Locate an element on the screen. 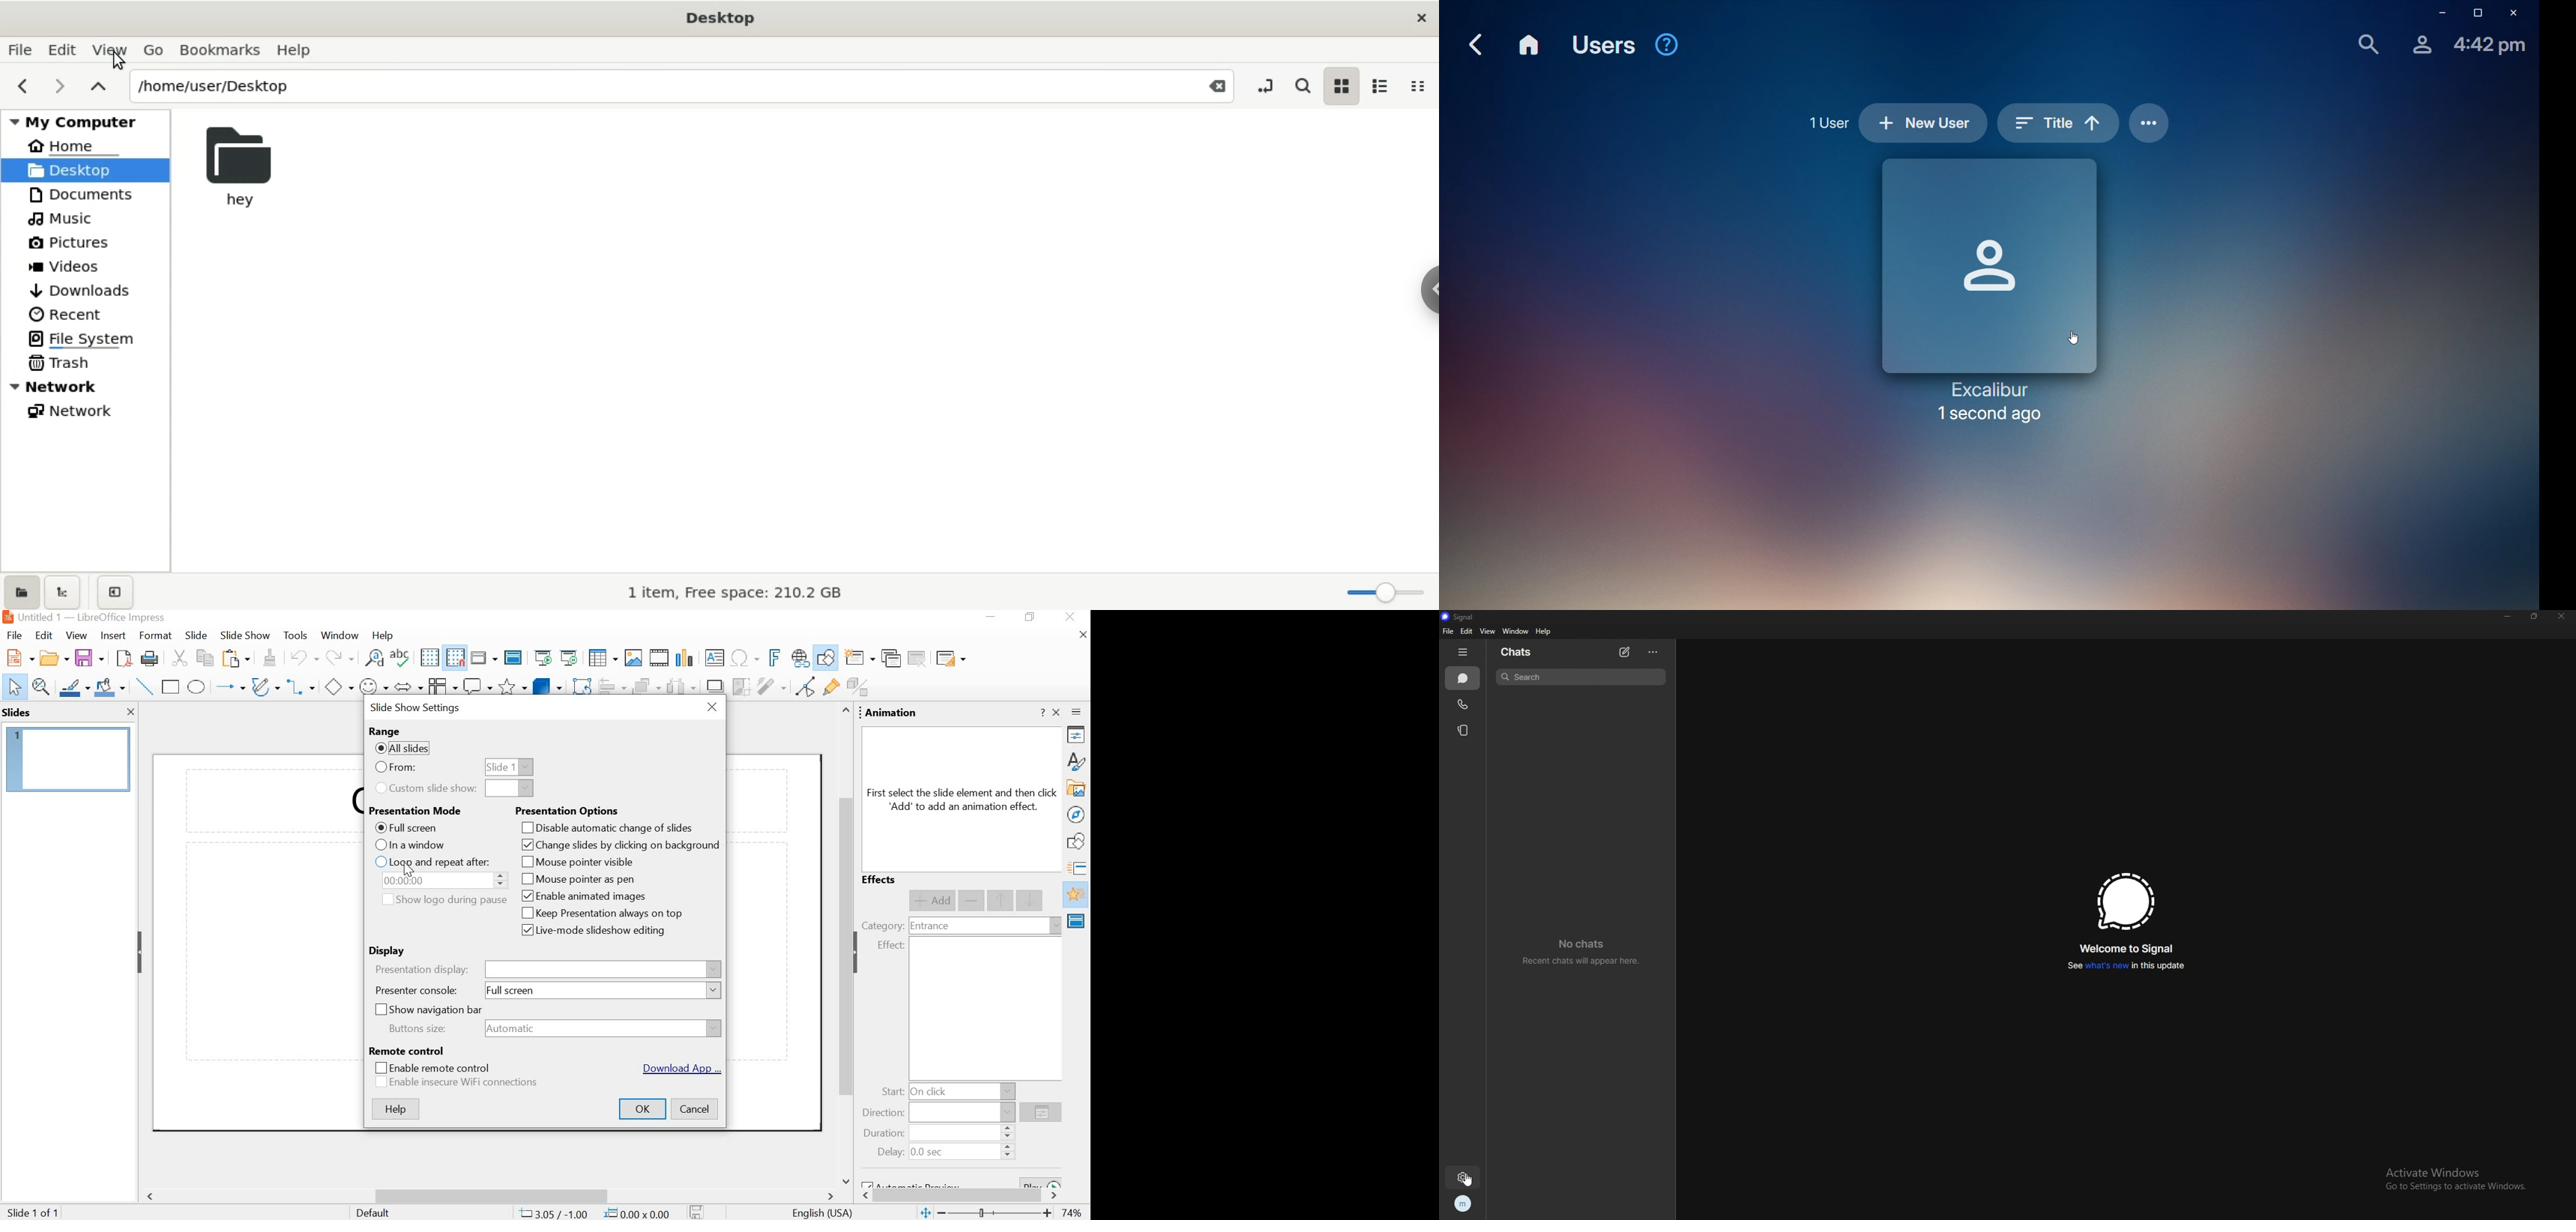 The image size is (2576, 1232). line color is located at coordinates (74, 687).